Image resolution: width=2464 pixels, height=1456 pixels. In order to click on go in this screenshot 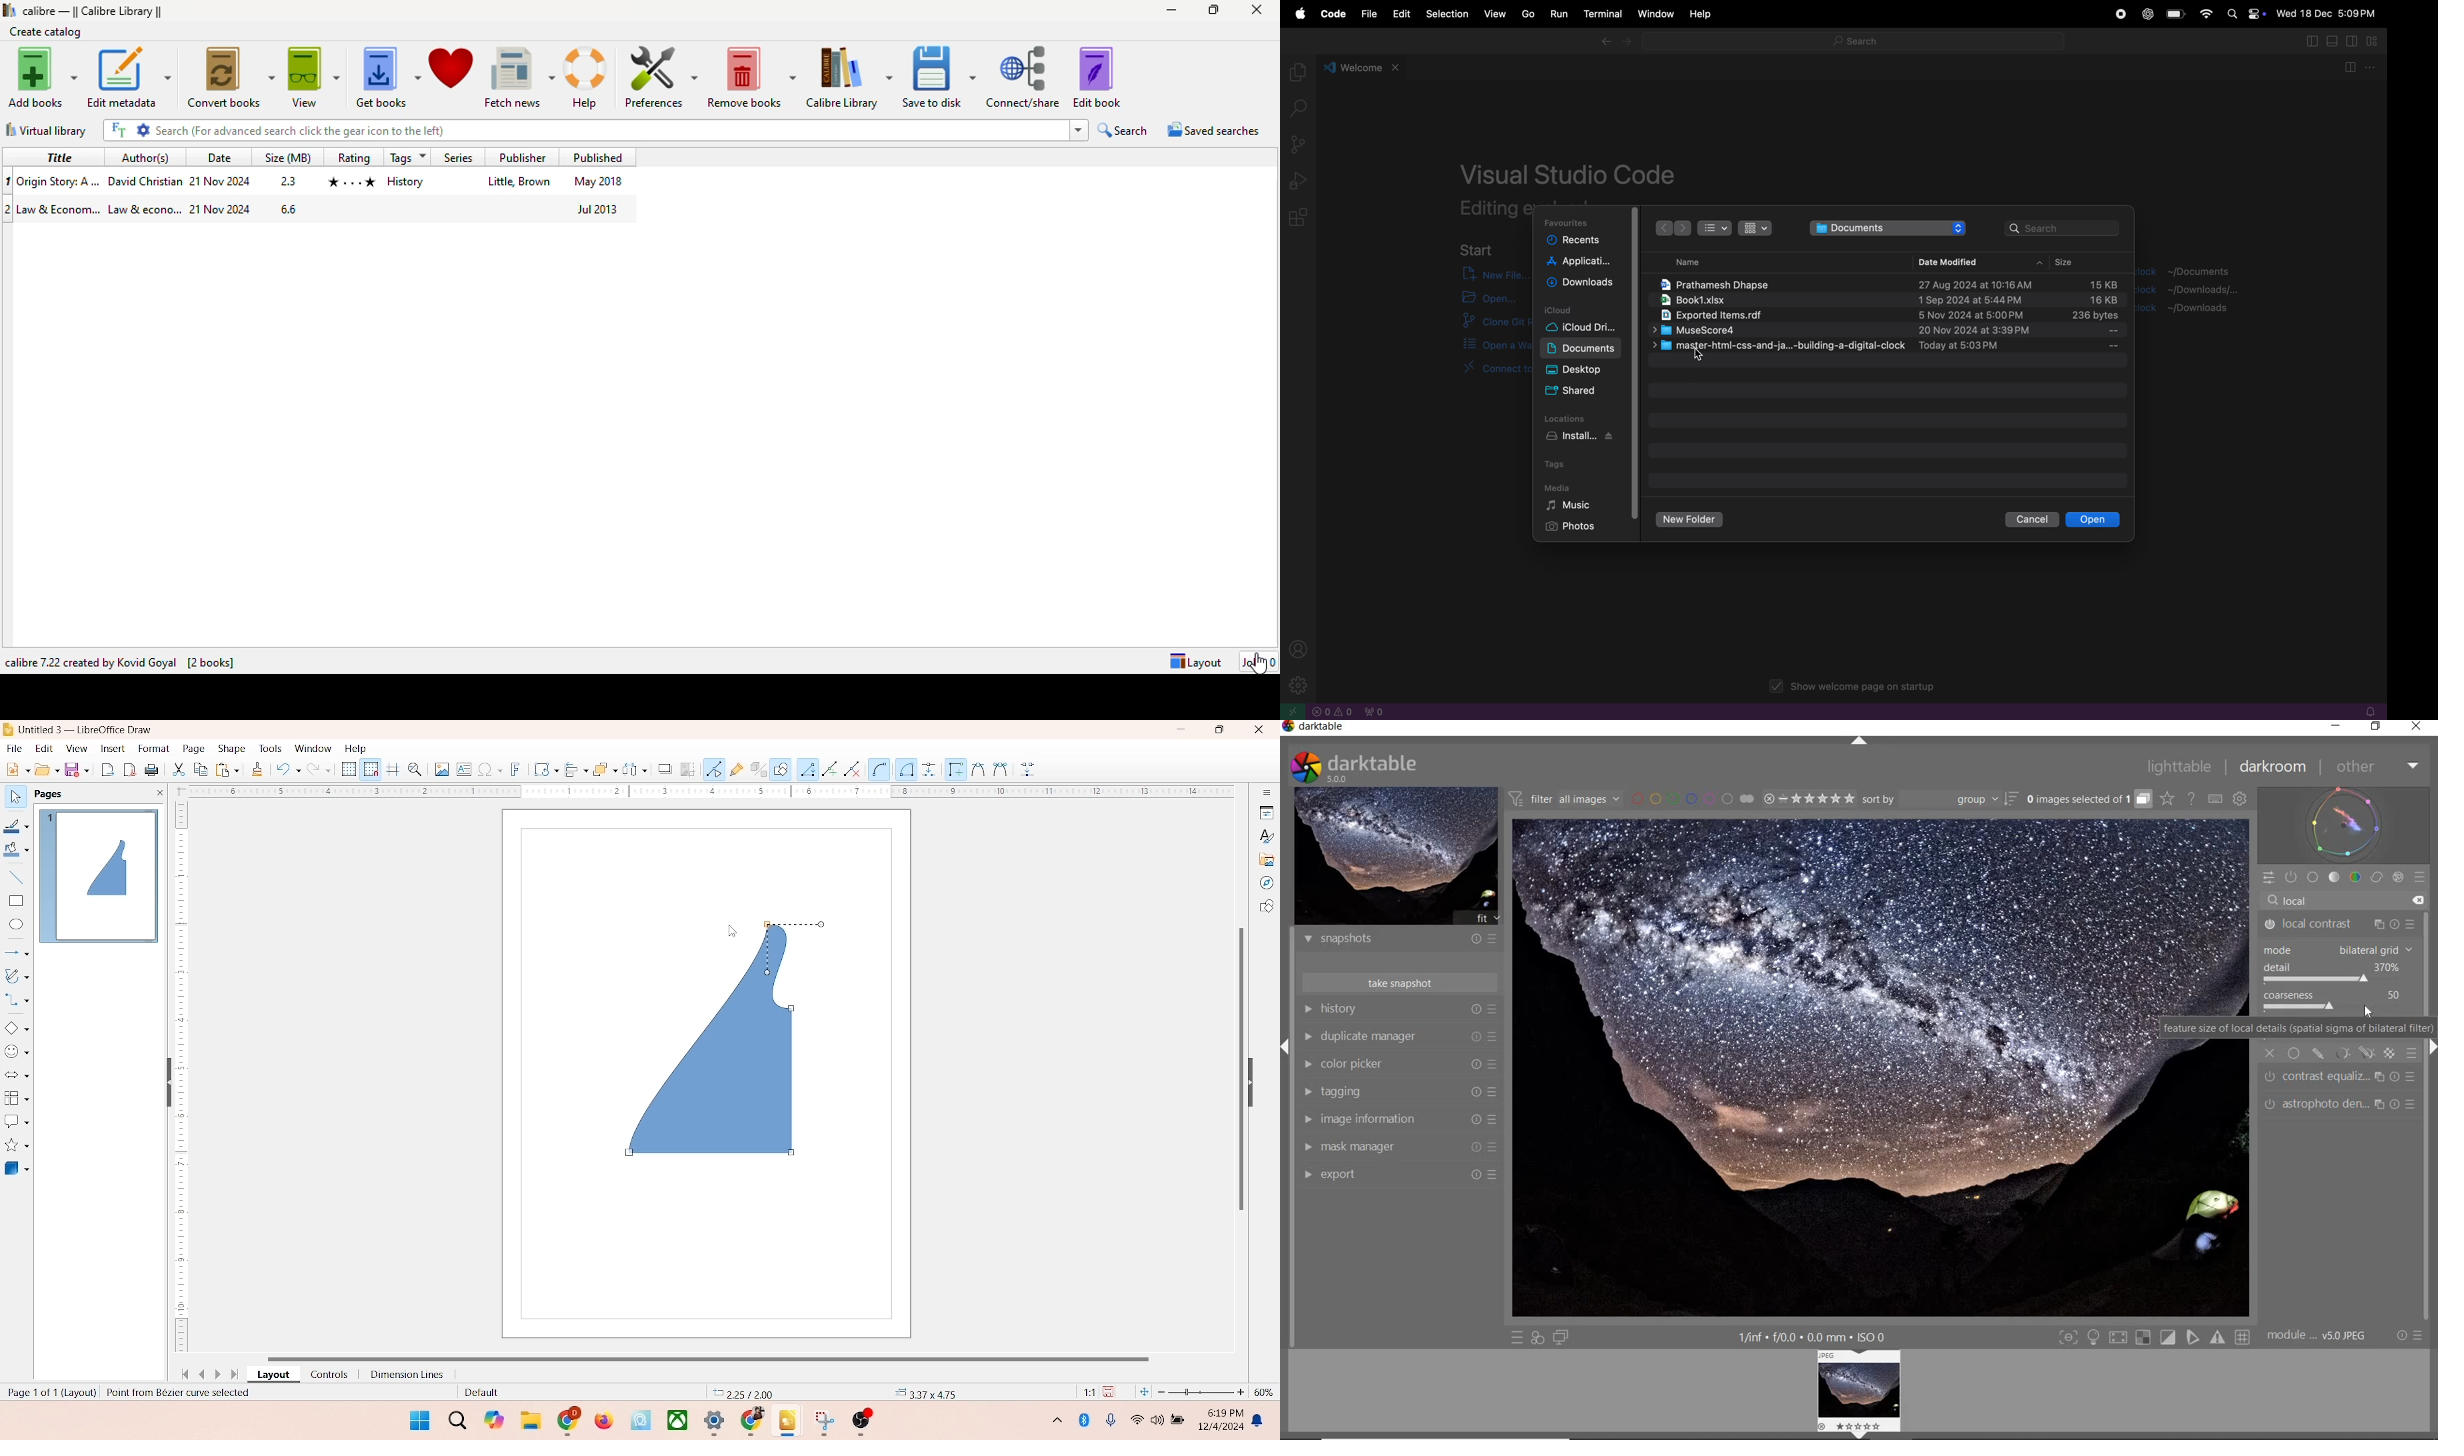, I will do `click(1525, 14)`.